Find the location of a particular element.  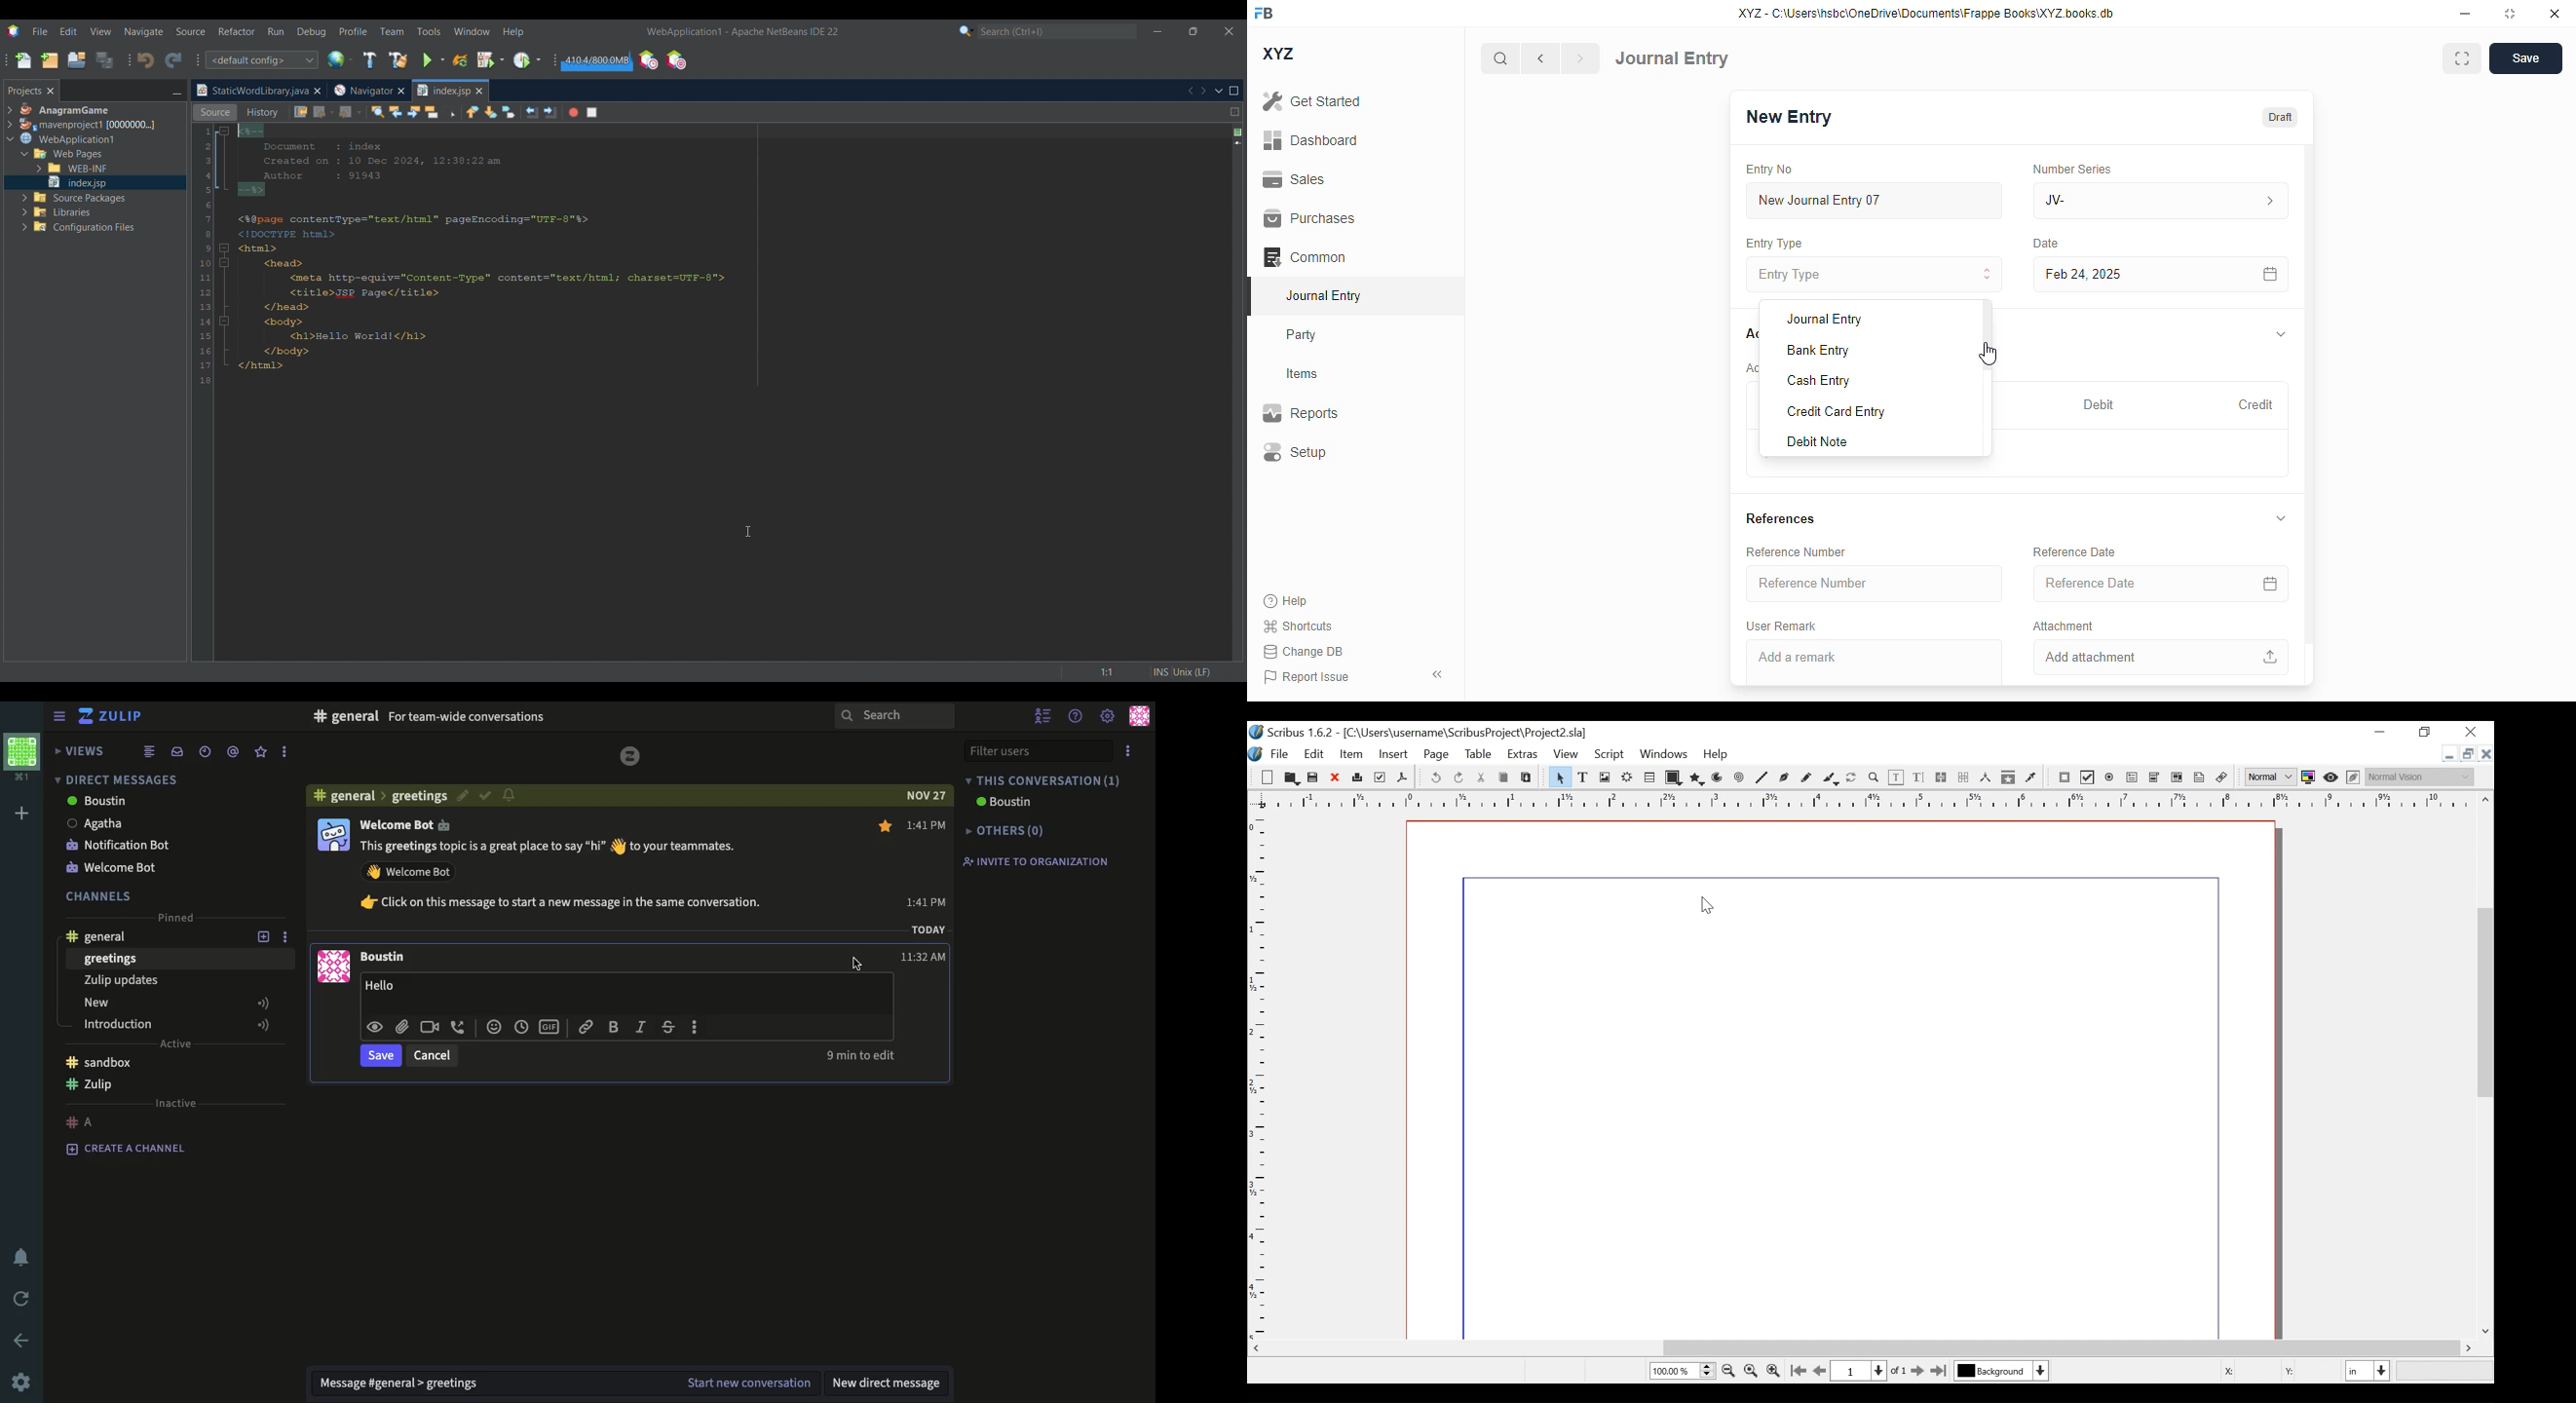

reports is located at coordinates (1301, 412).